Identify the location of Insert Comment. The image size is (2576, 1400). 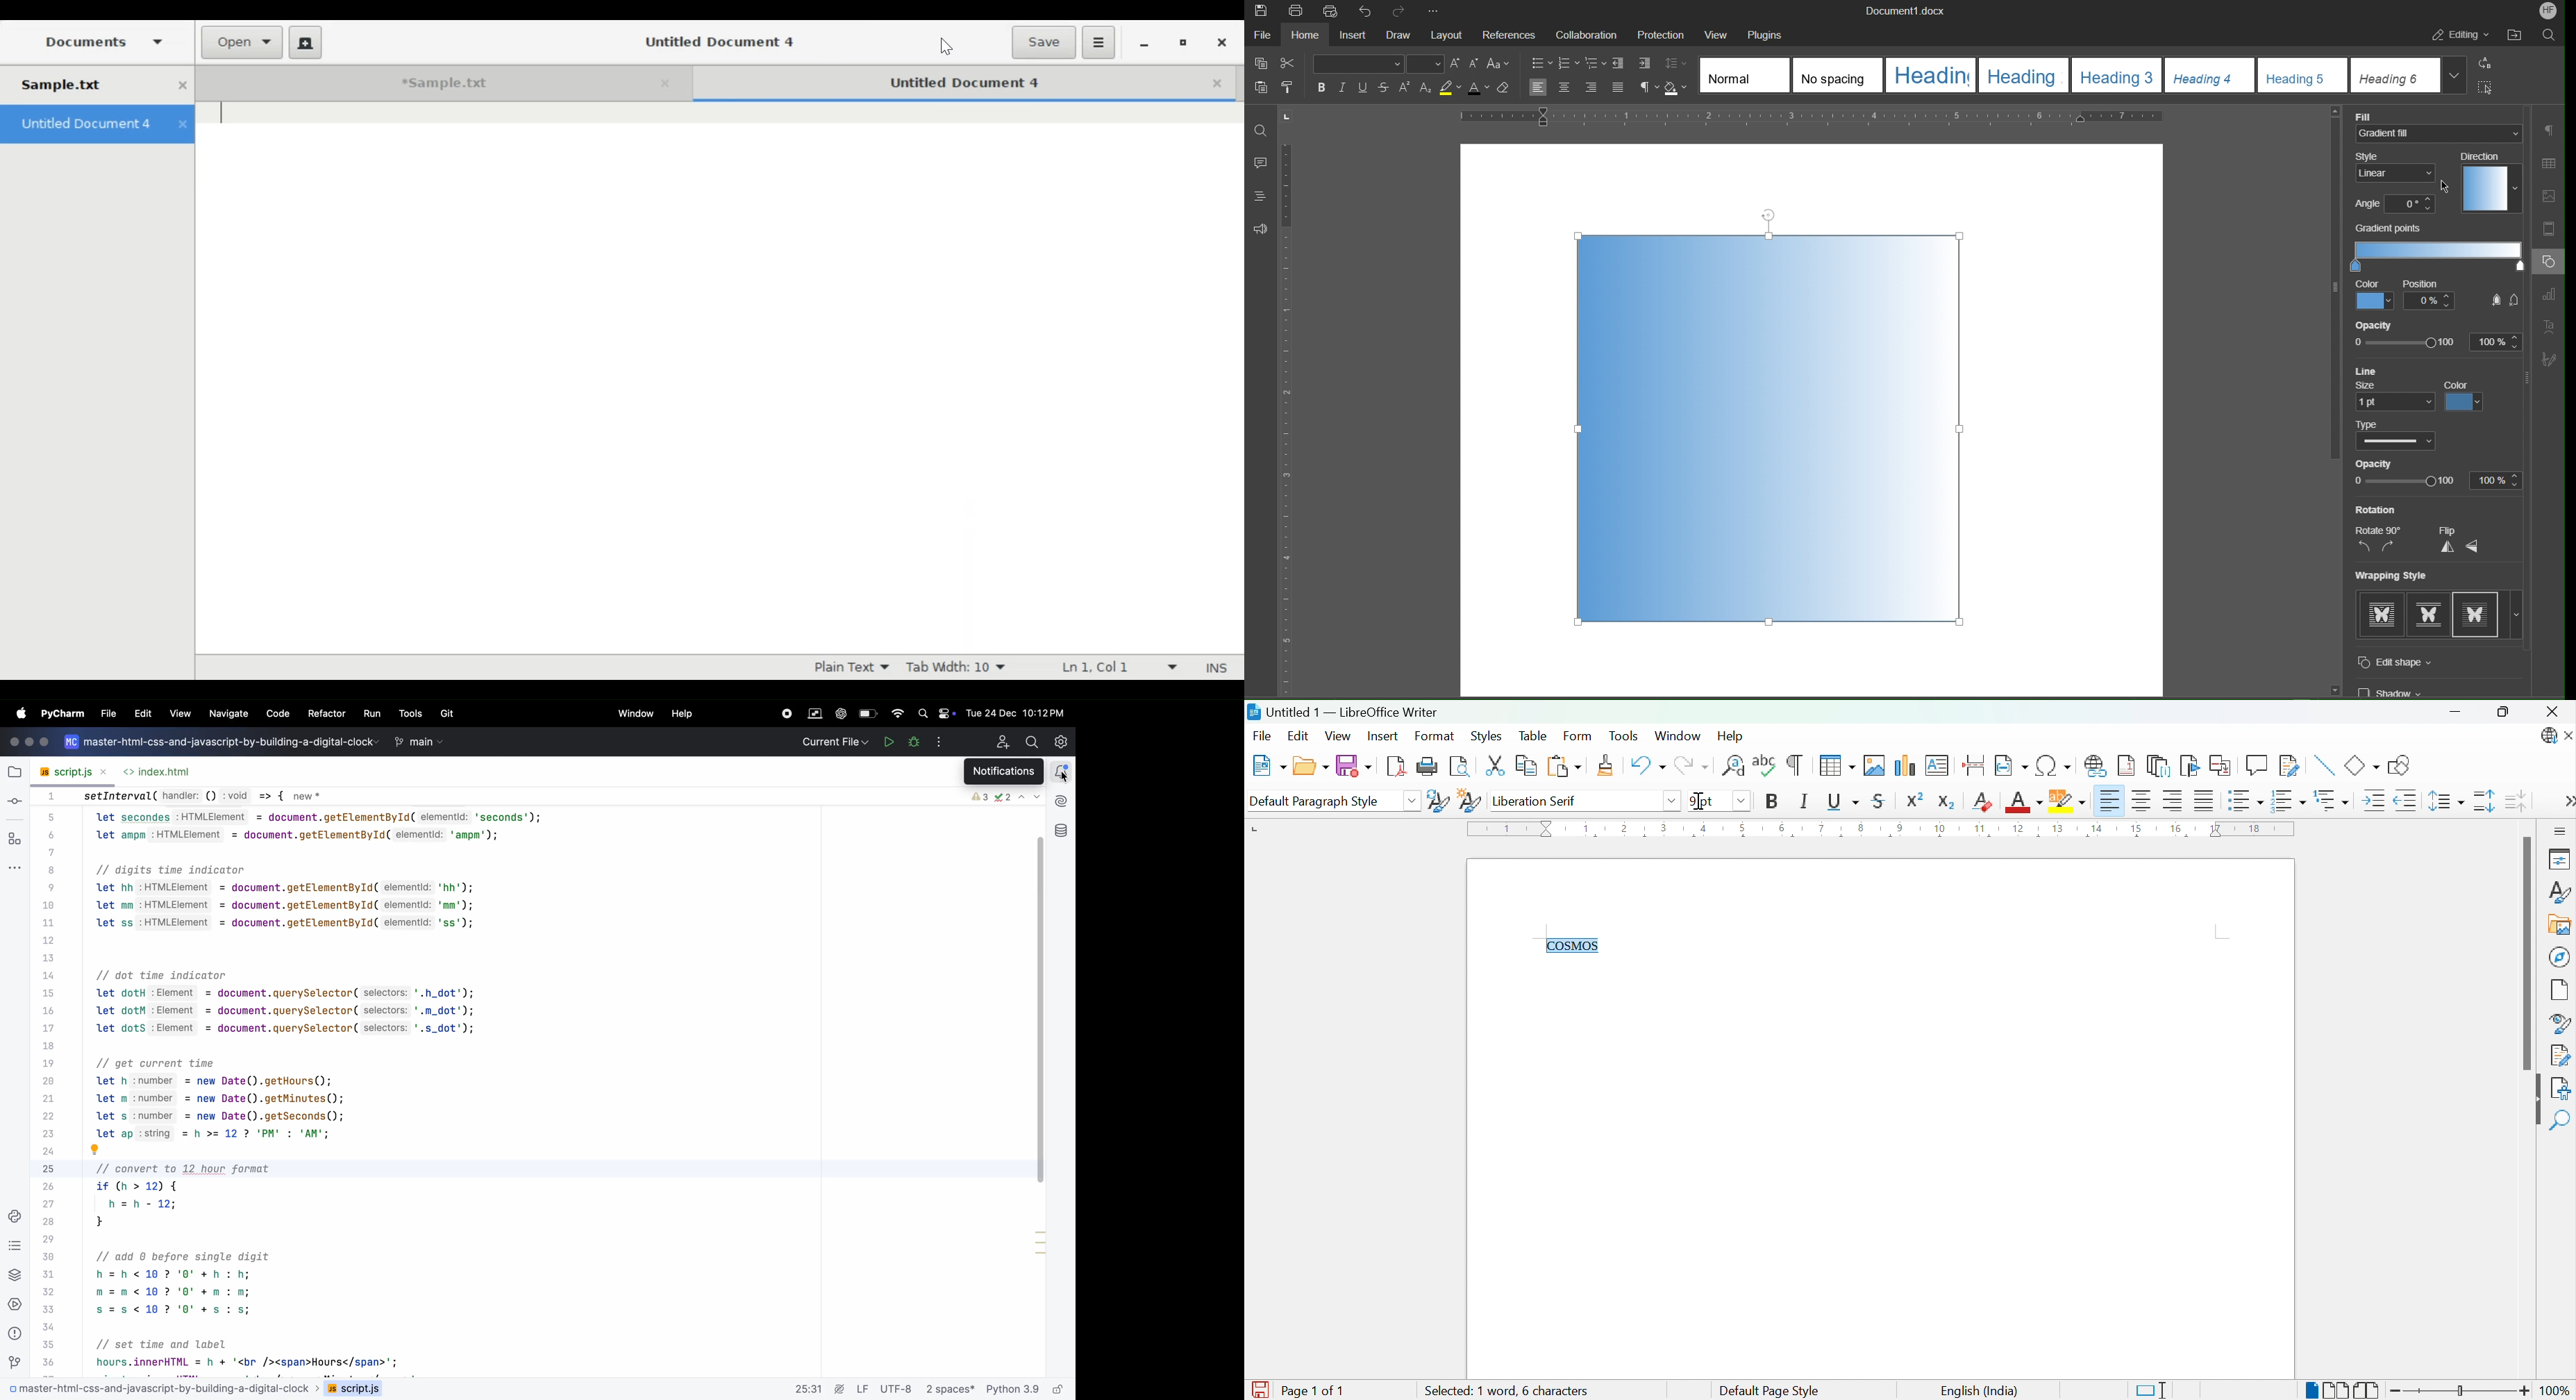
(2256, 765).